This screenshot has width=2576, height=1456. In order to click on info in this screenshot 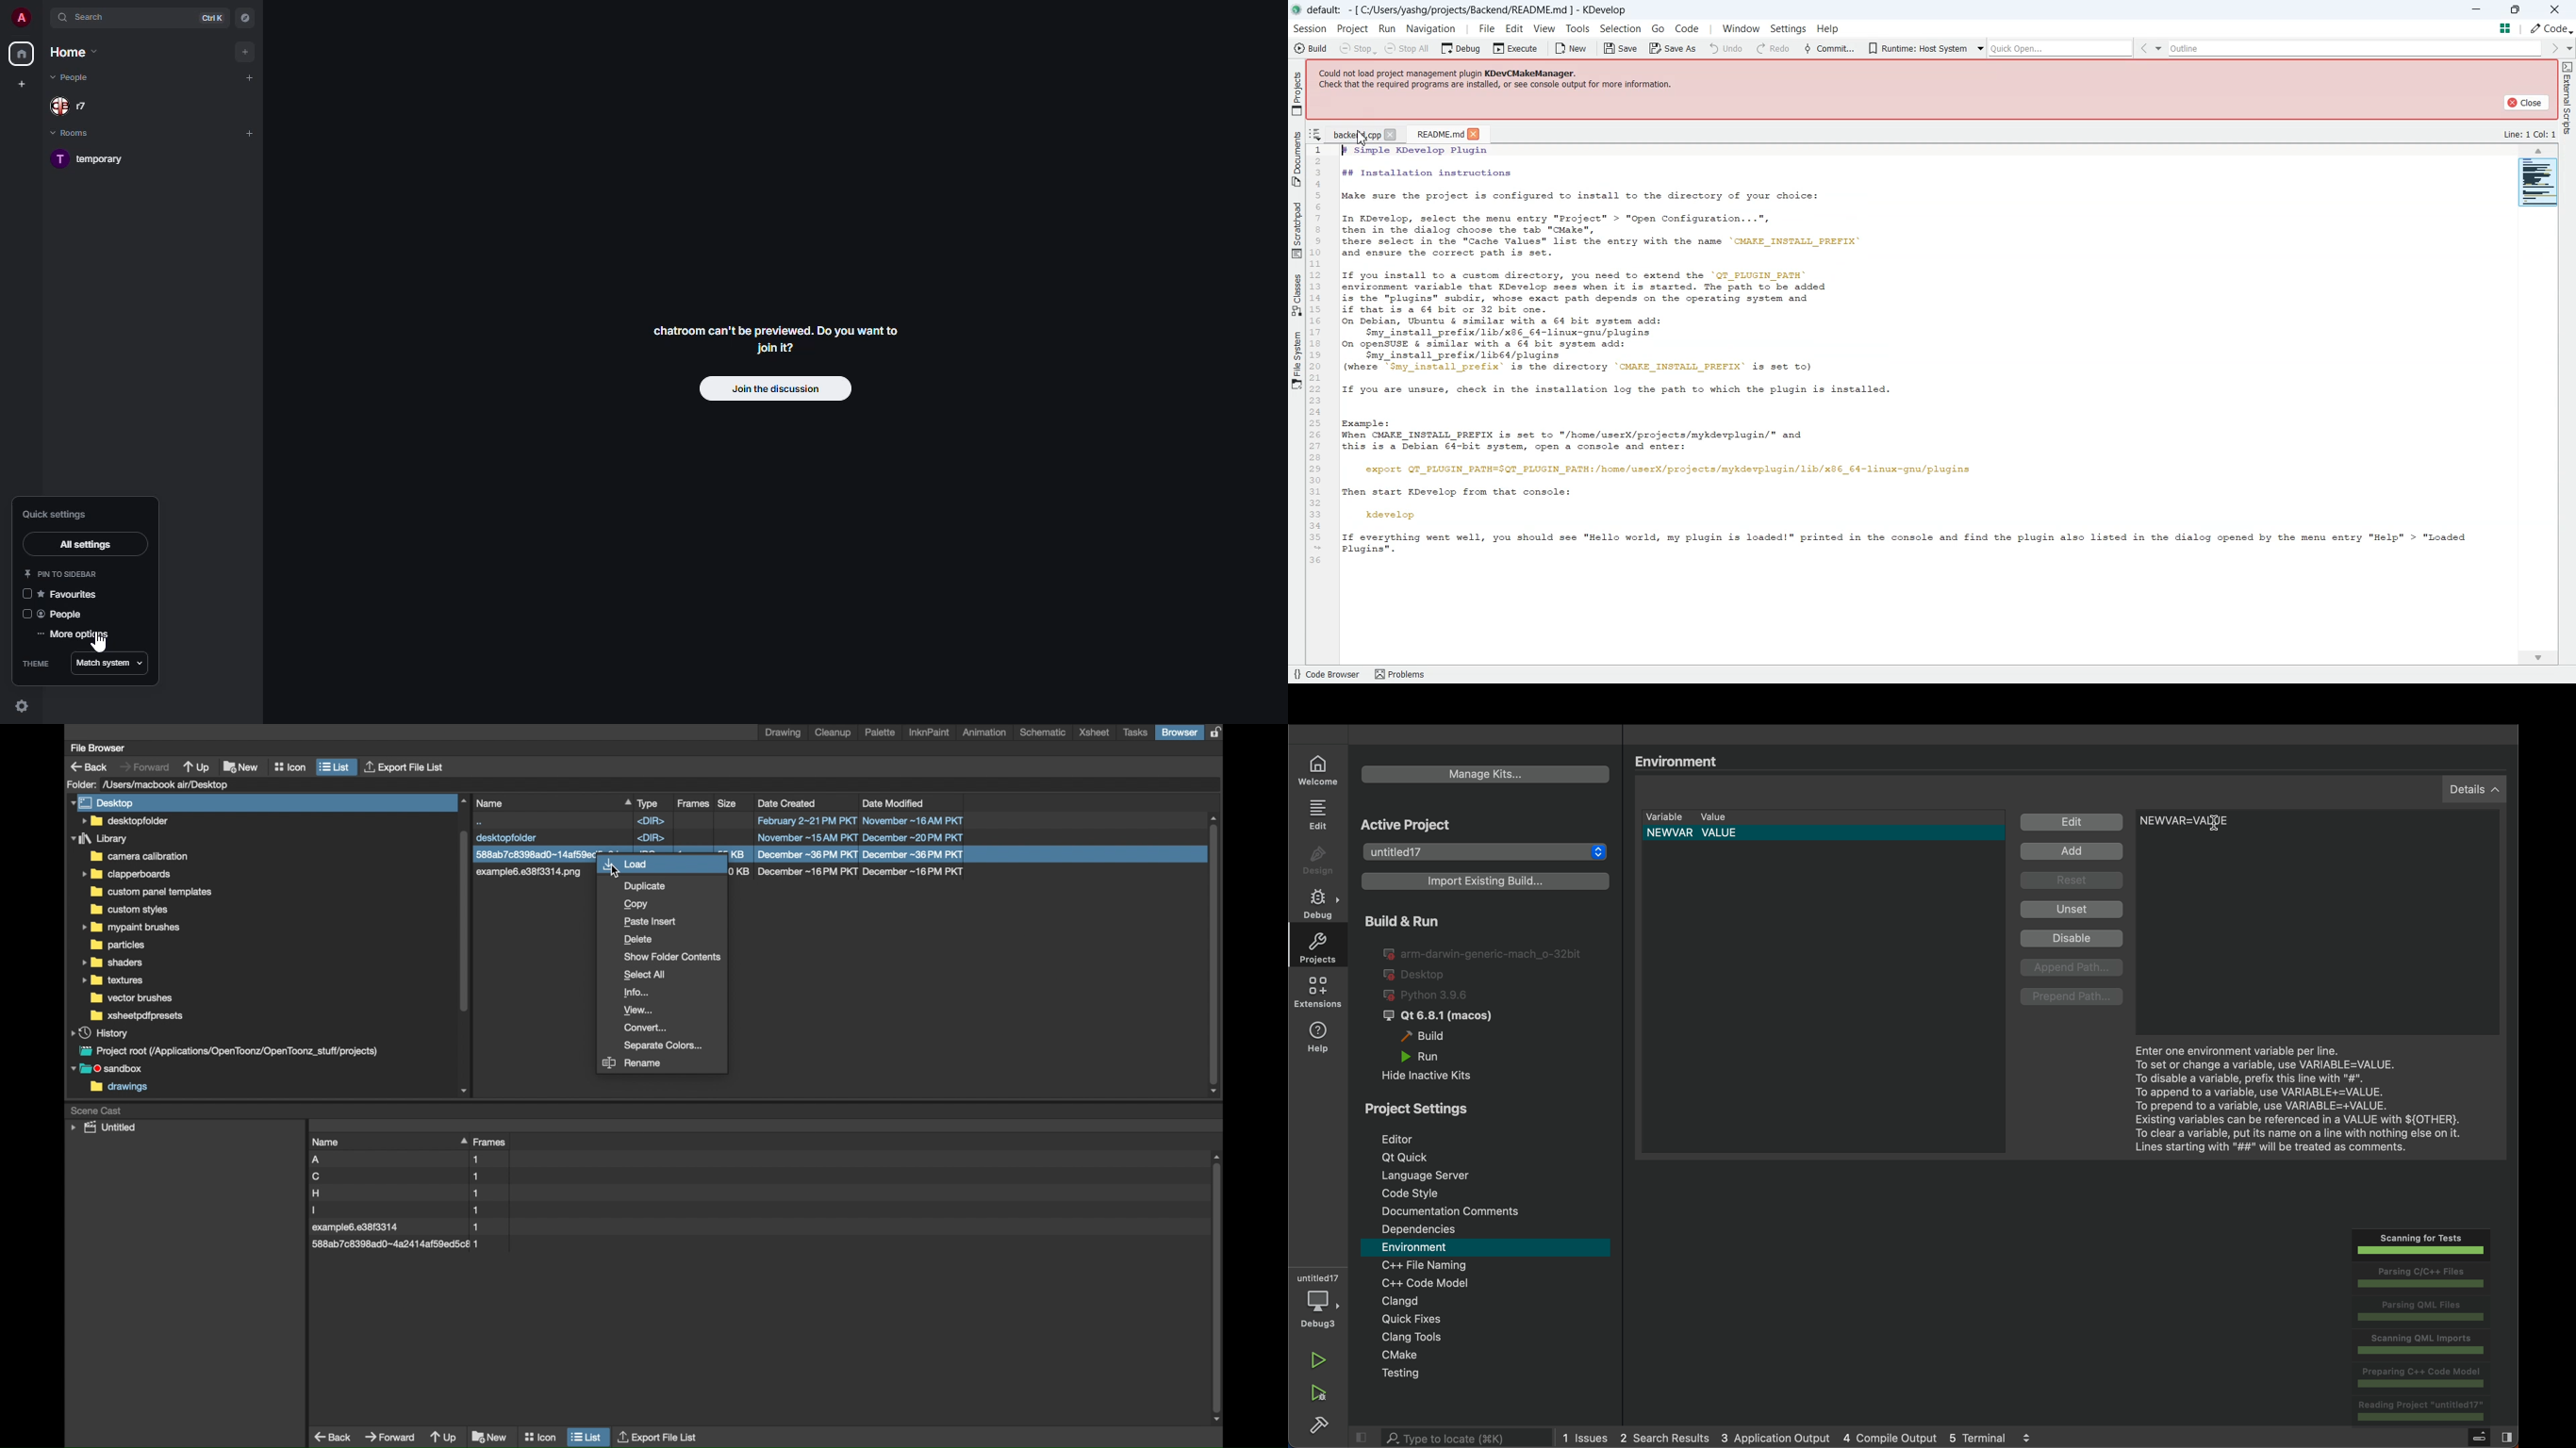, I will do `click(636, 993)`.